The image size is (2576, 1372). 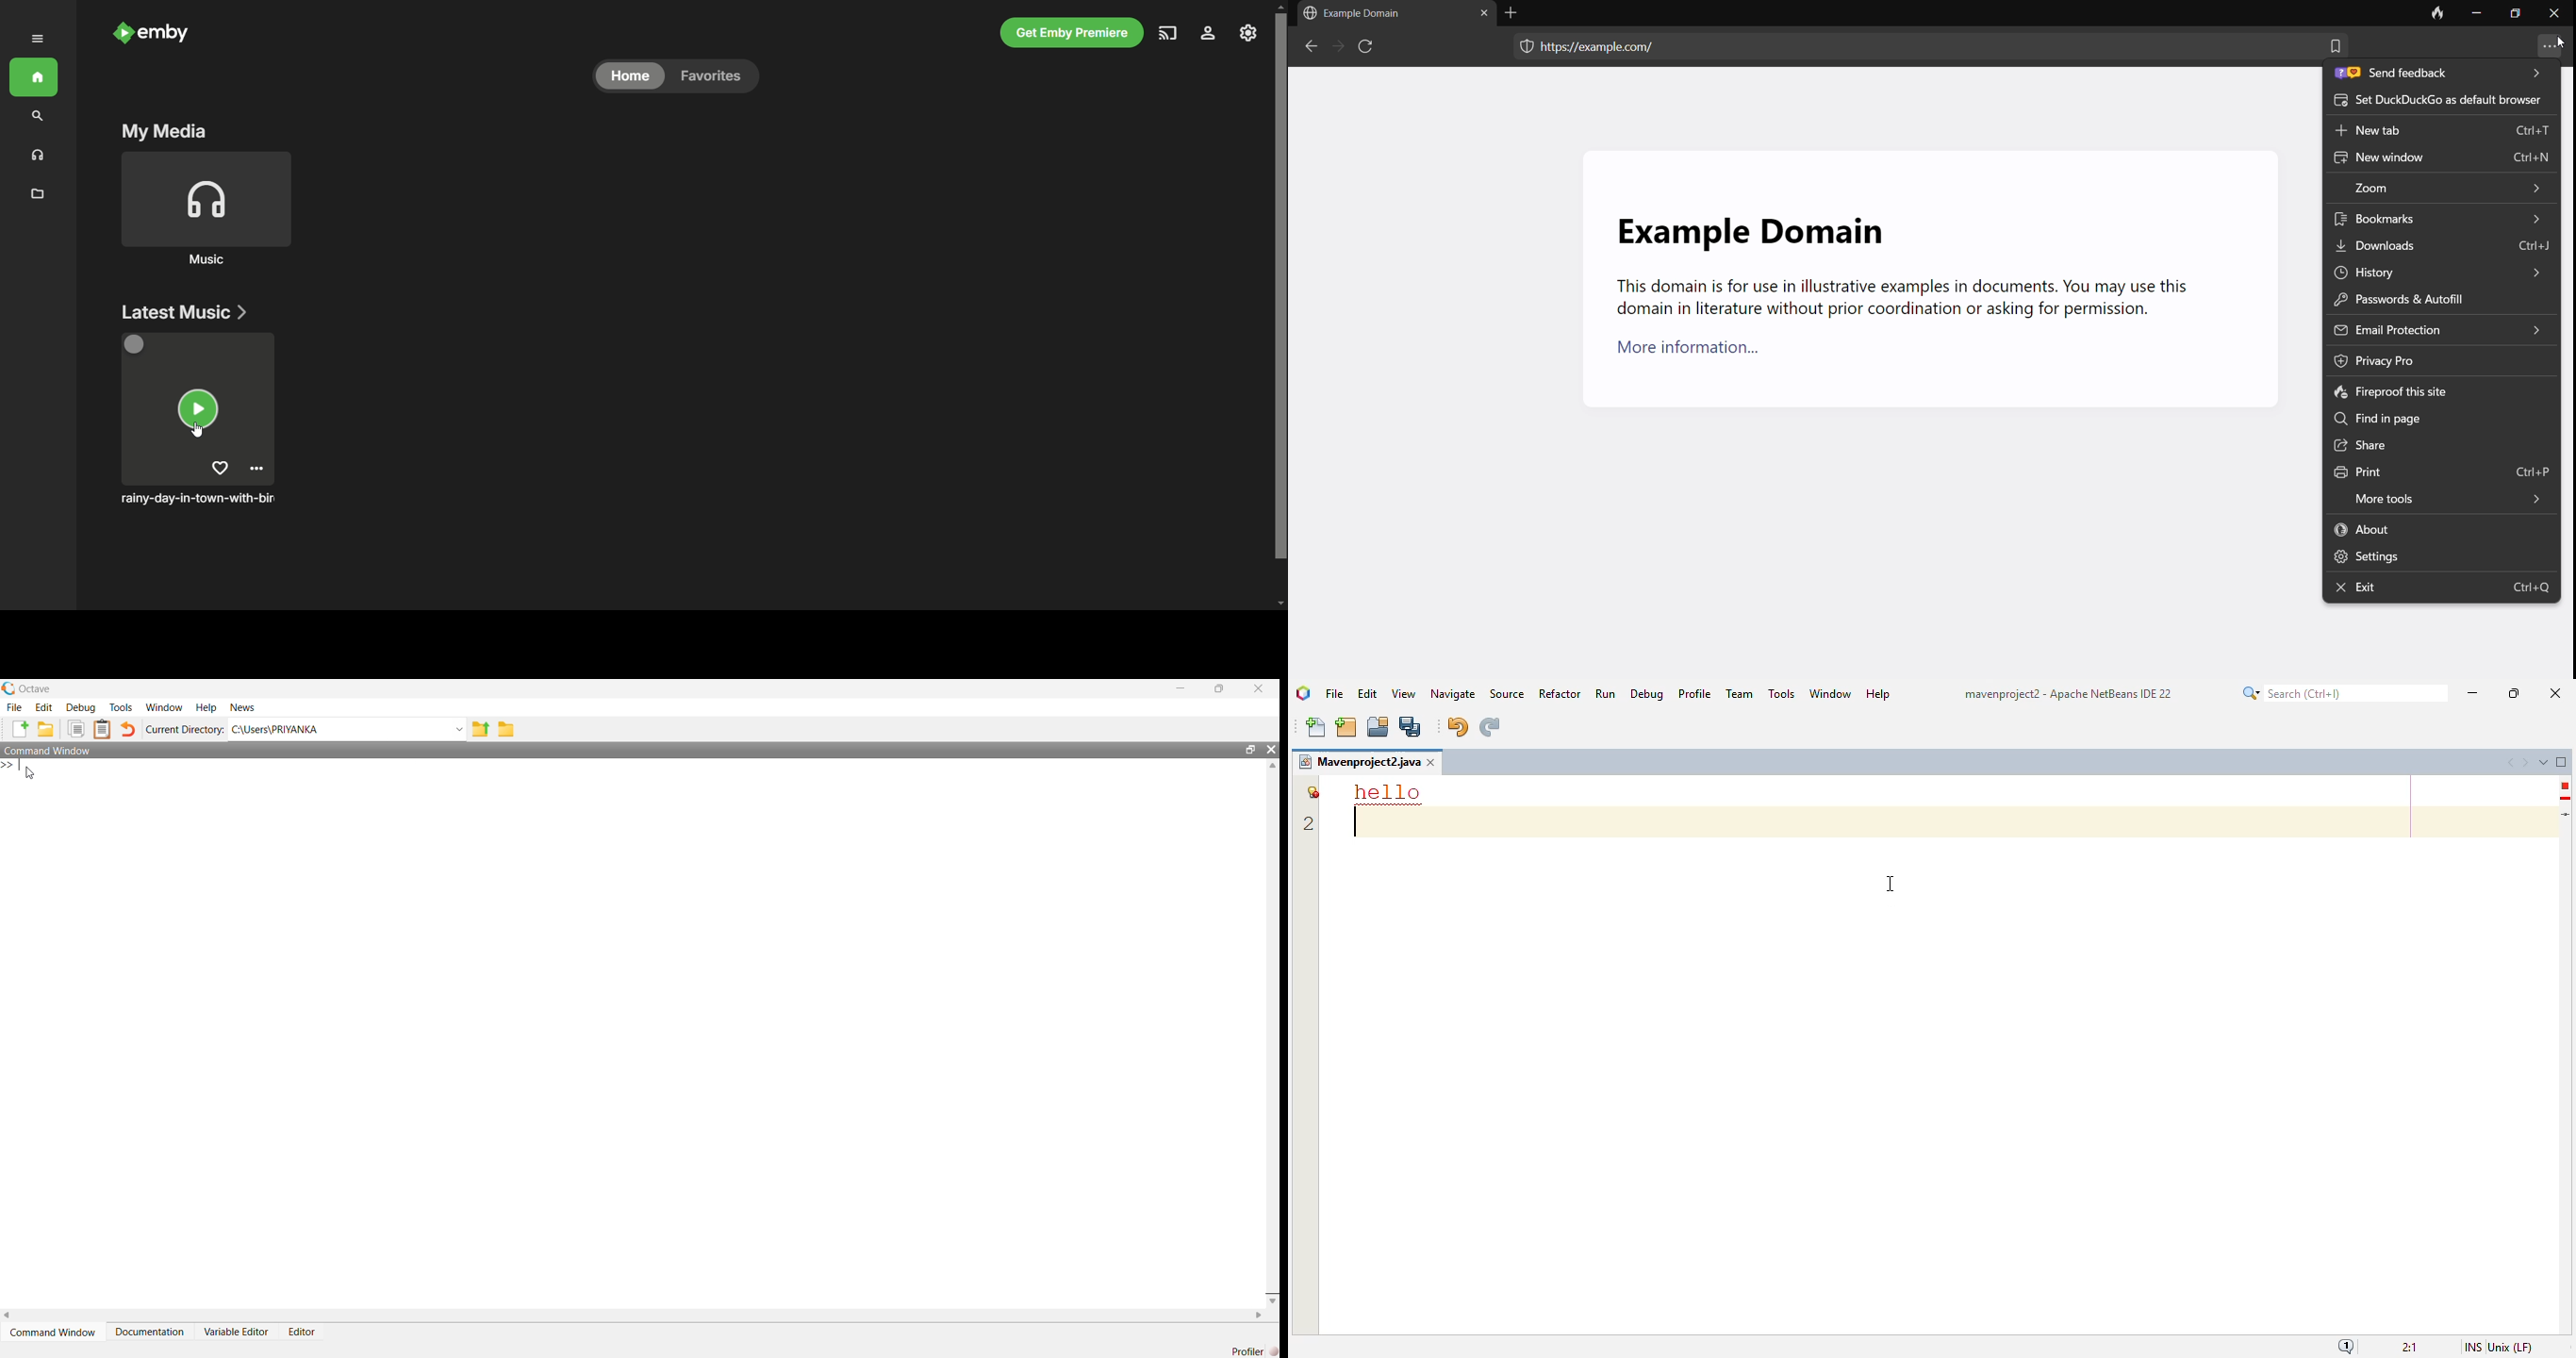 I want to click on octave, so click(x=37, y=689).